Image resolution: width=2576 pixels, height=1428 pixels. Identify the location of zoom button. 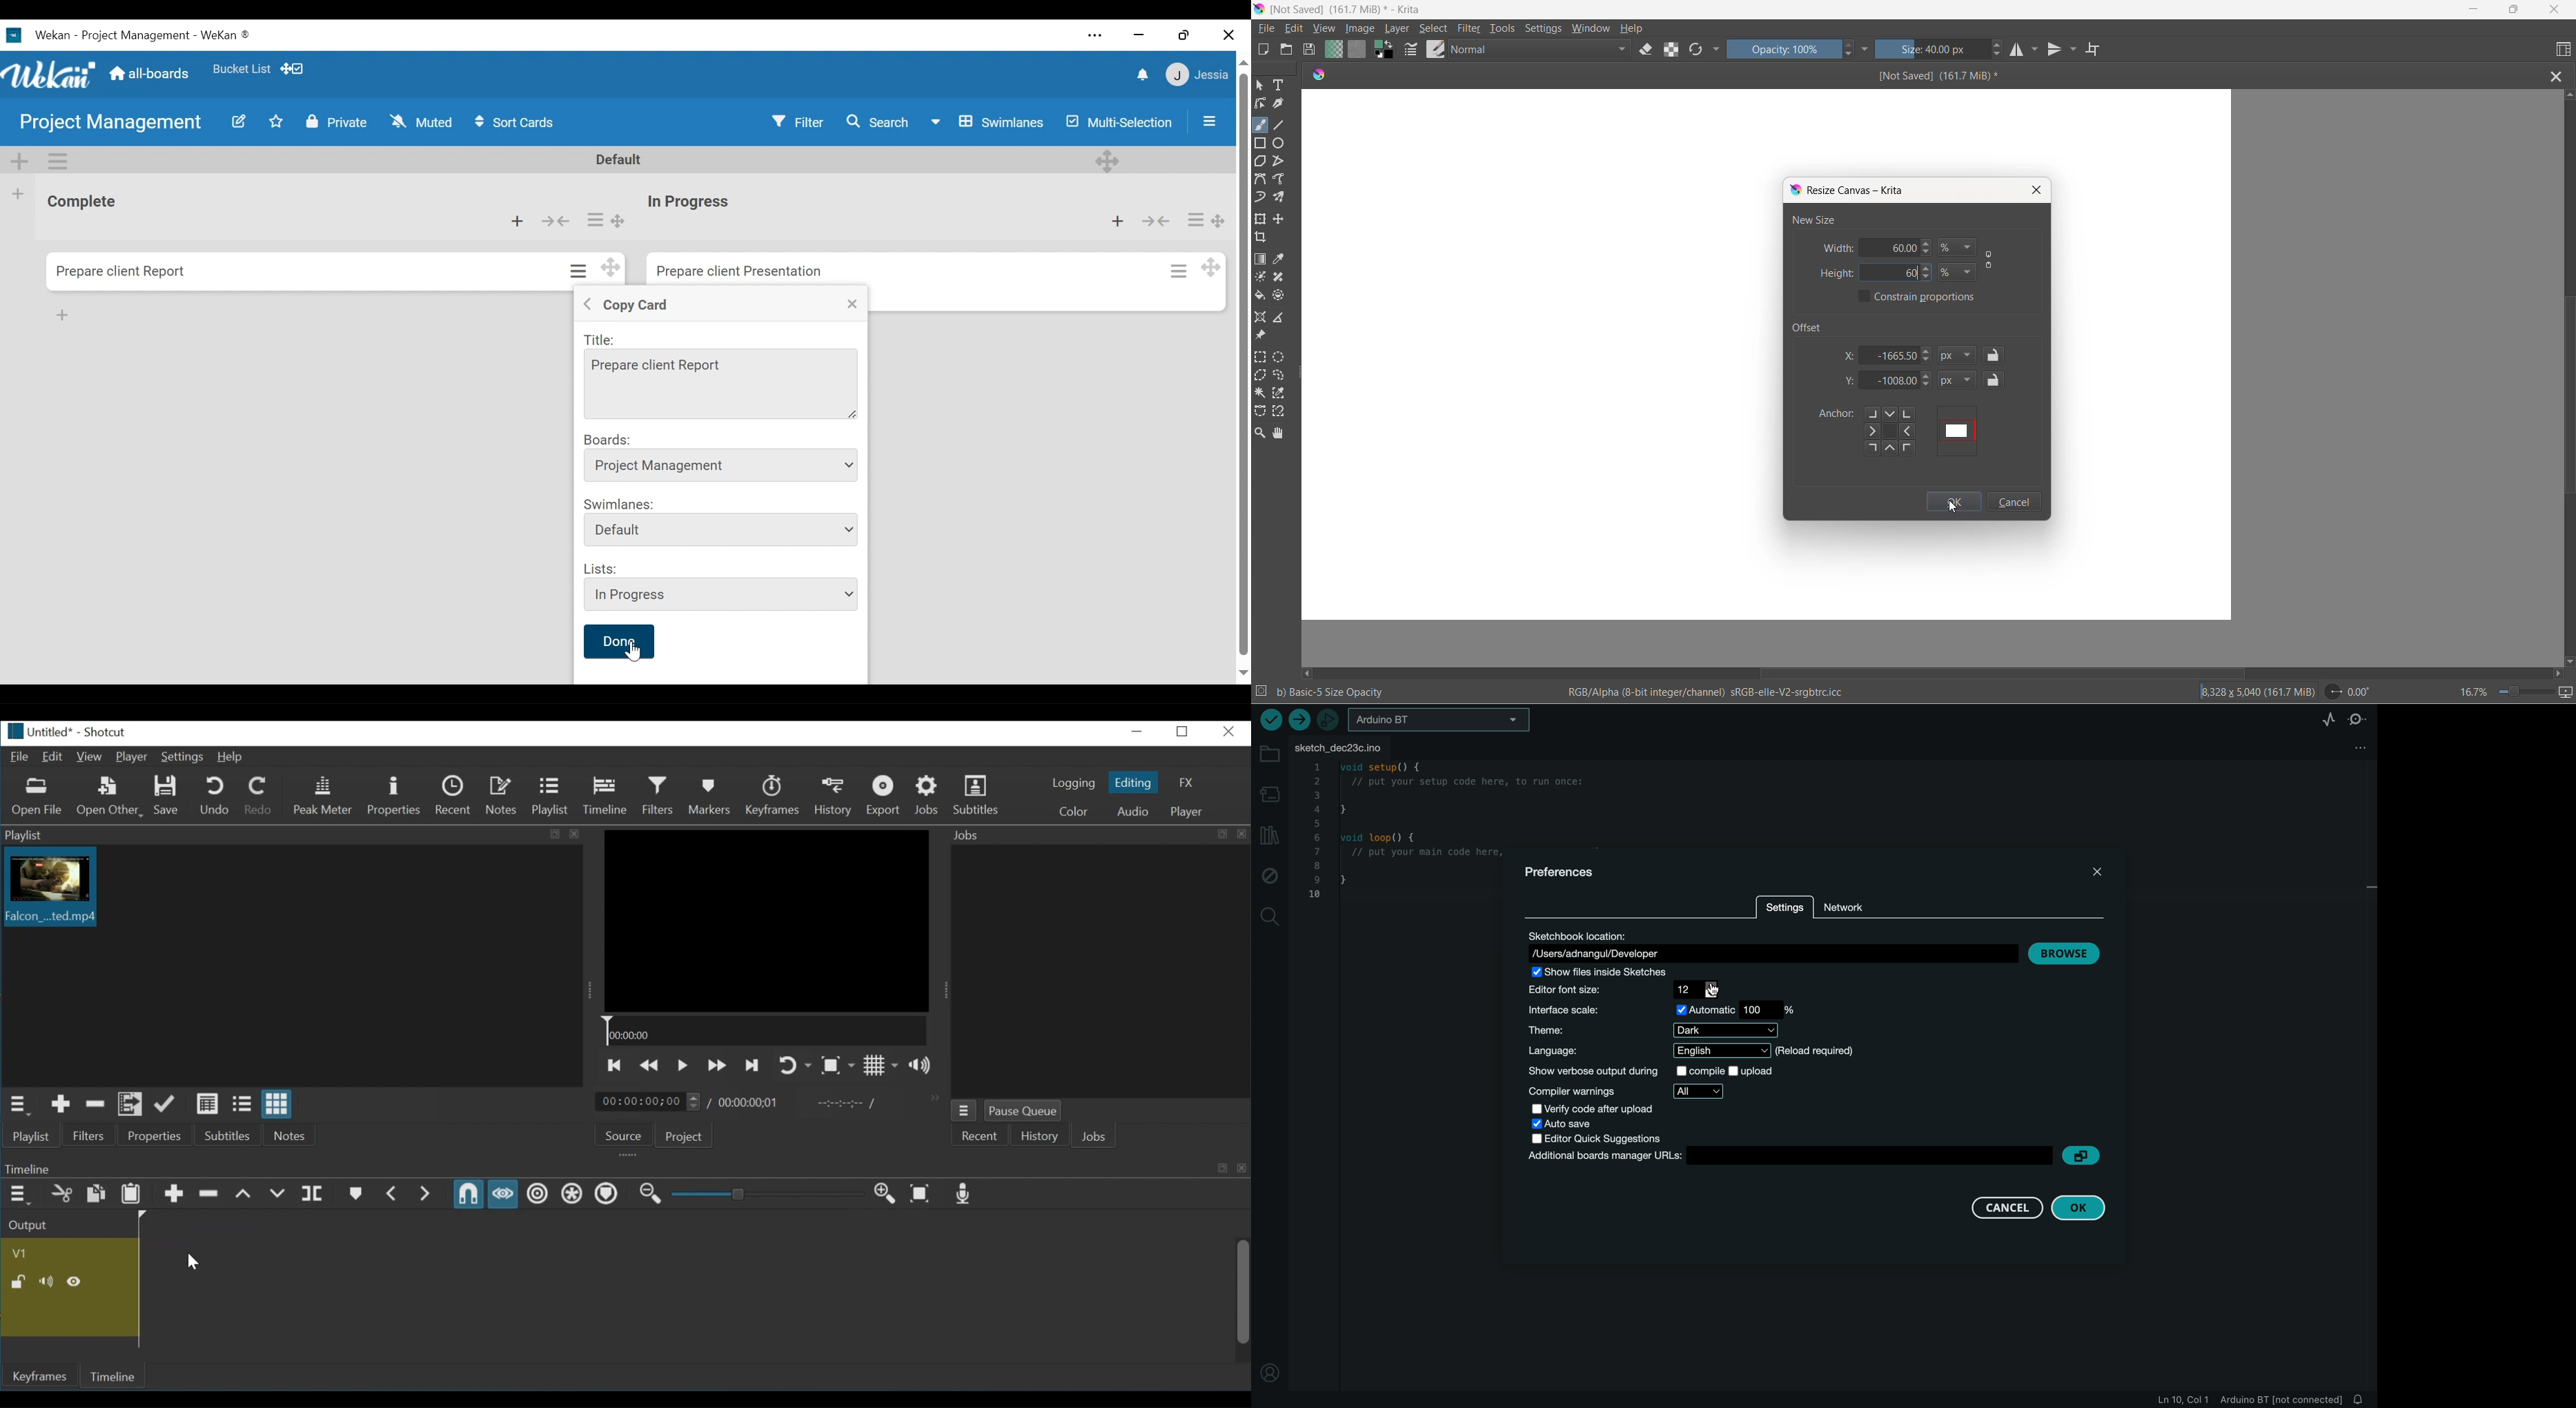
(1275, 68).